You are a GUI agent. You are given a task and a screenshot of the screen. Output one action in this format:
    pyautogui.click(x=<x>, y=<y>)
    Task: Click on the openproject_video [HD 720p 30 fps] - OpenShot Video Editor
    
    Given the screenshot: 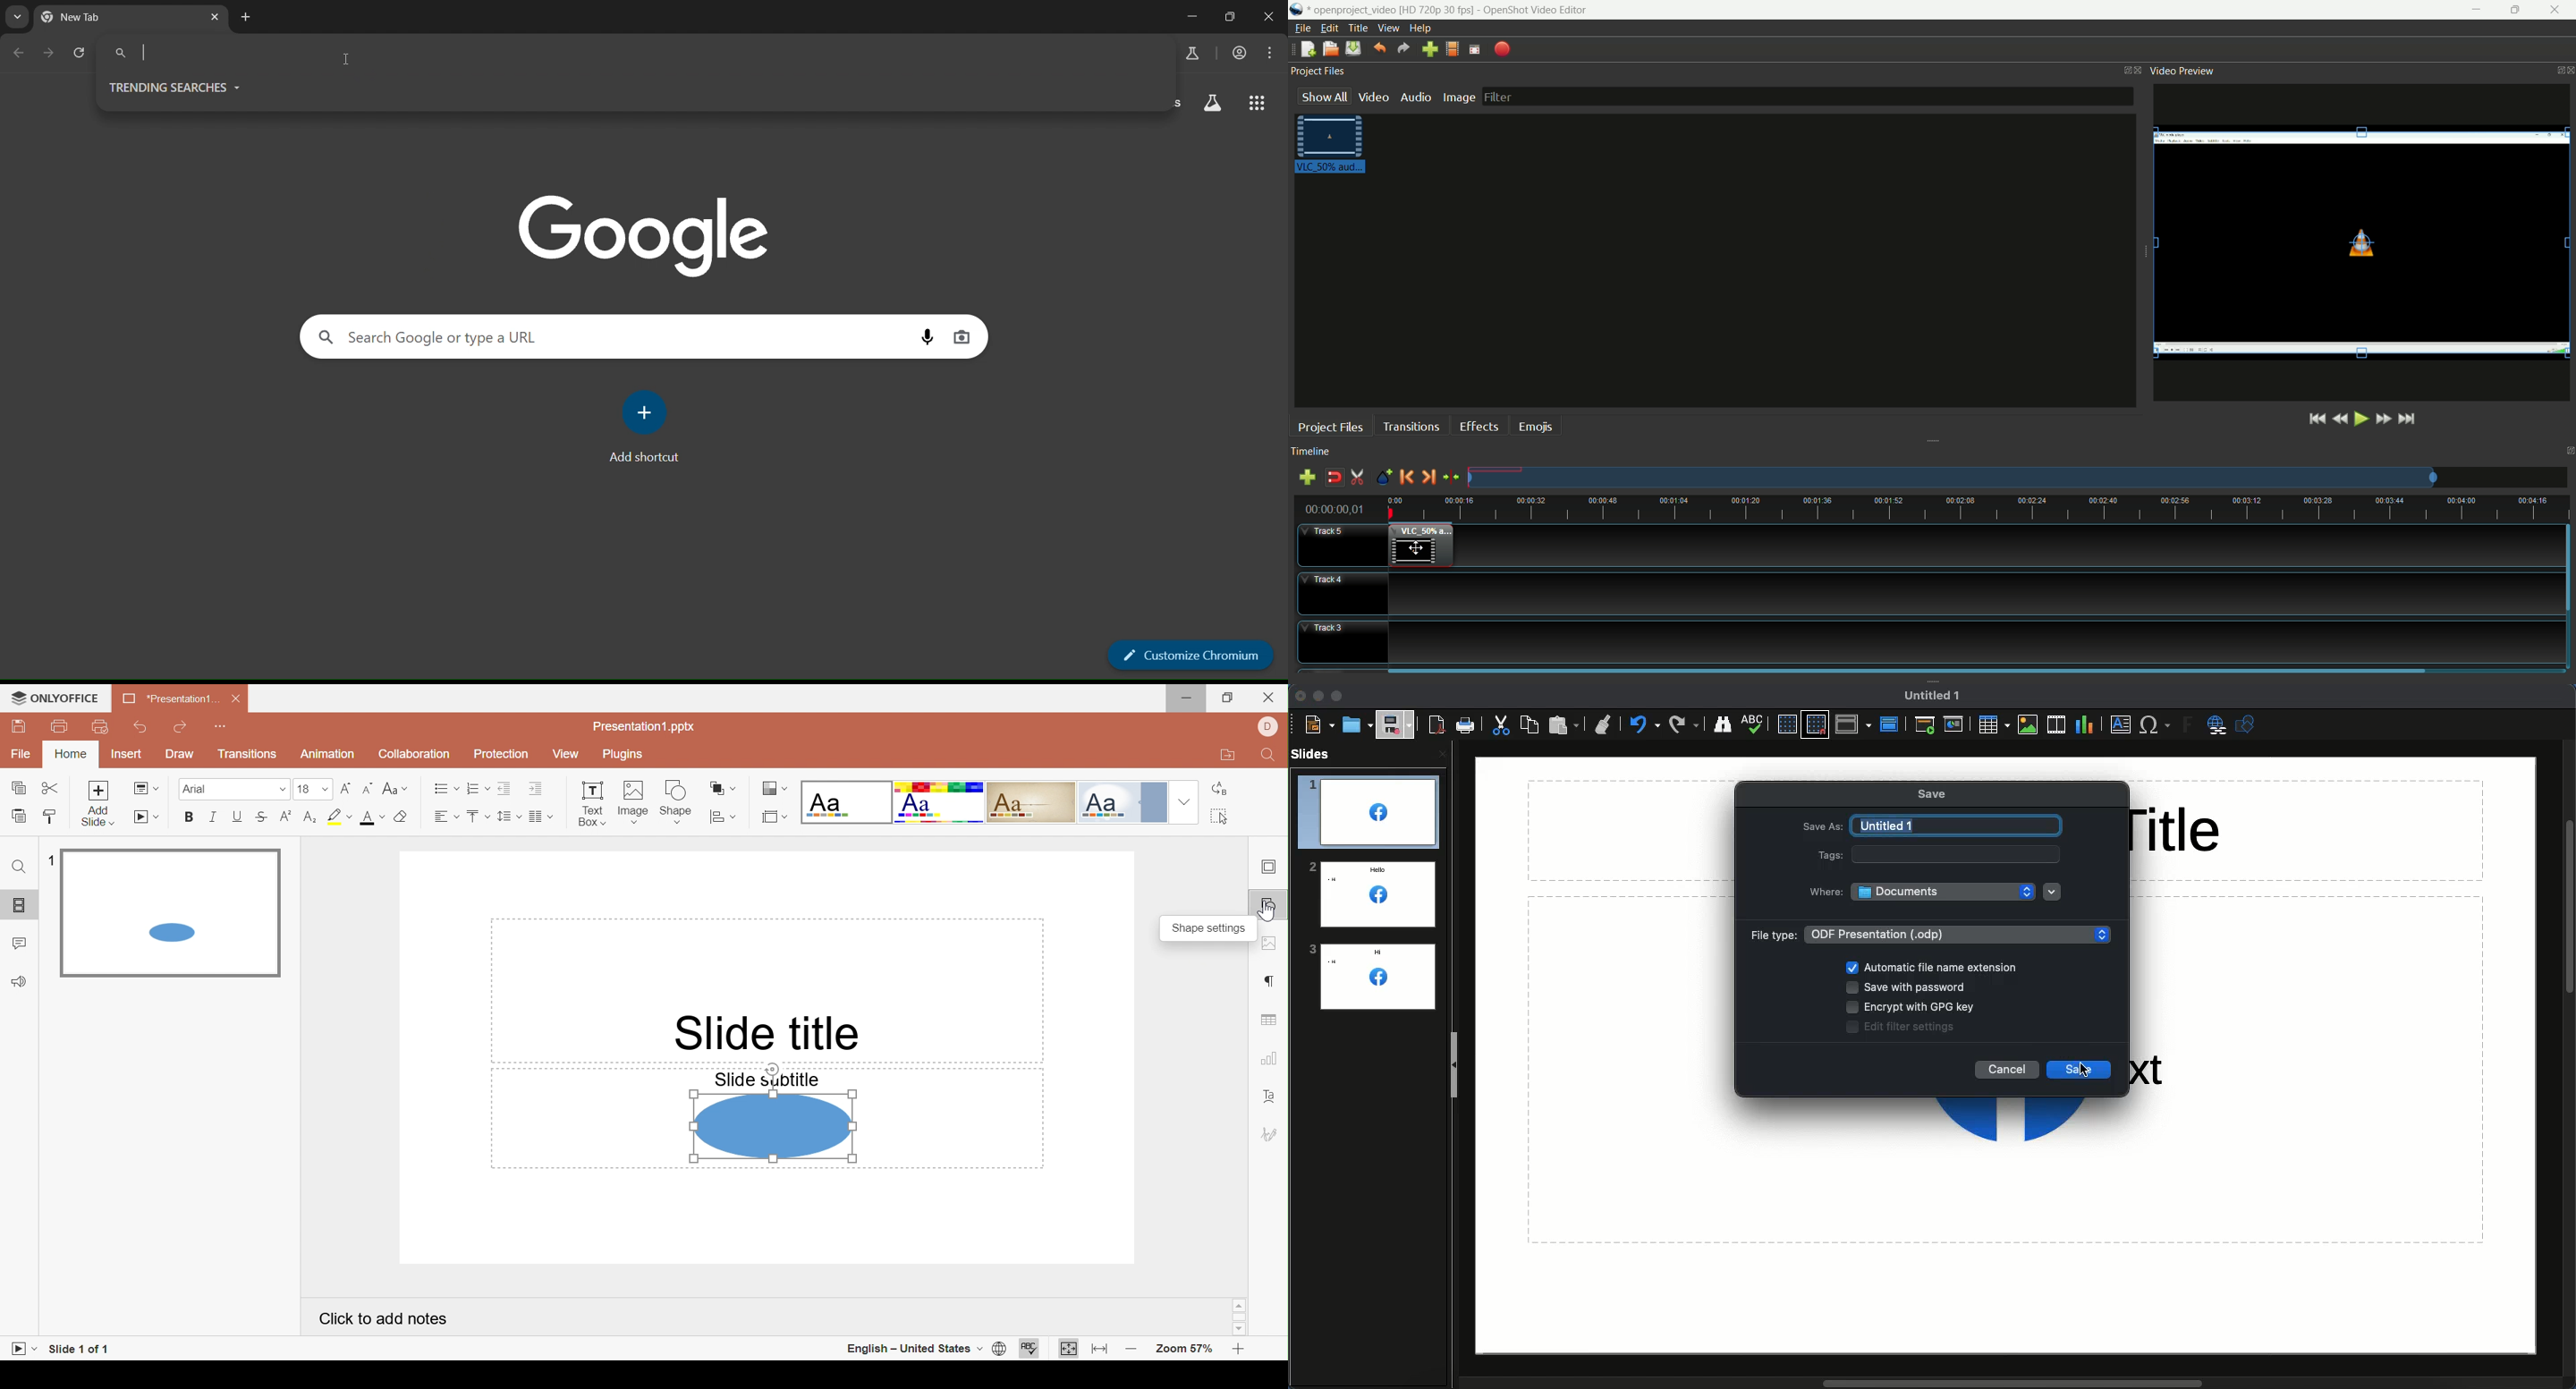 What is the action you would take?
    pyautogui.click(x=1461, y=8)
    